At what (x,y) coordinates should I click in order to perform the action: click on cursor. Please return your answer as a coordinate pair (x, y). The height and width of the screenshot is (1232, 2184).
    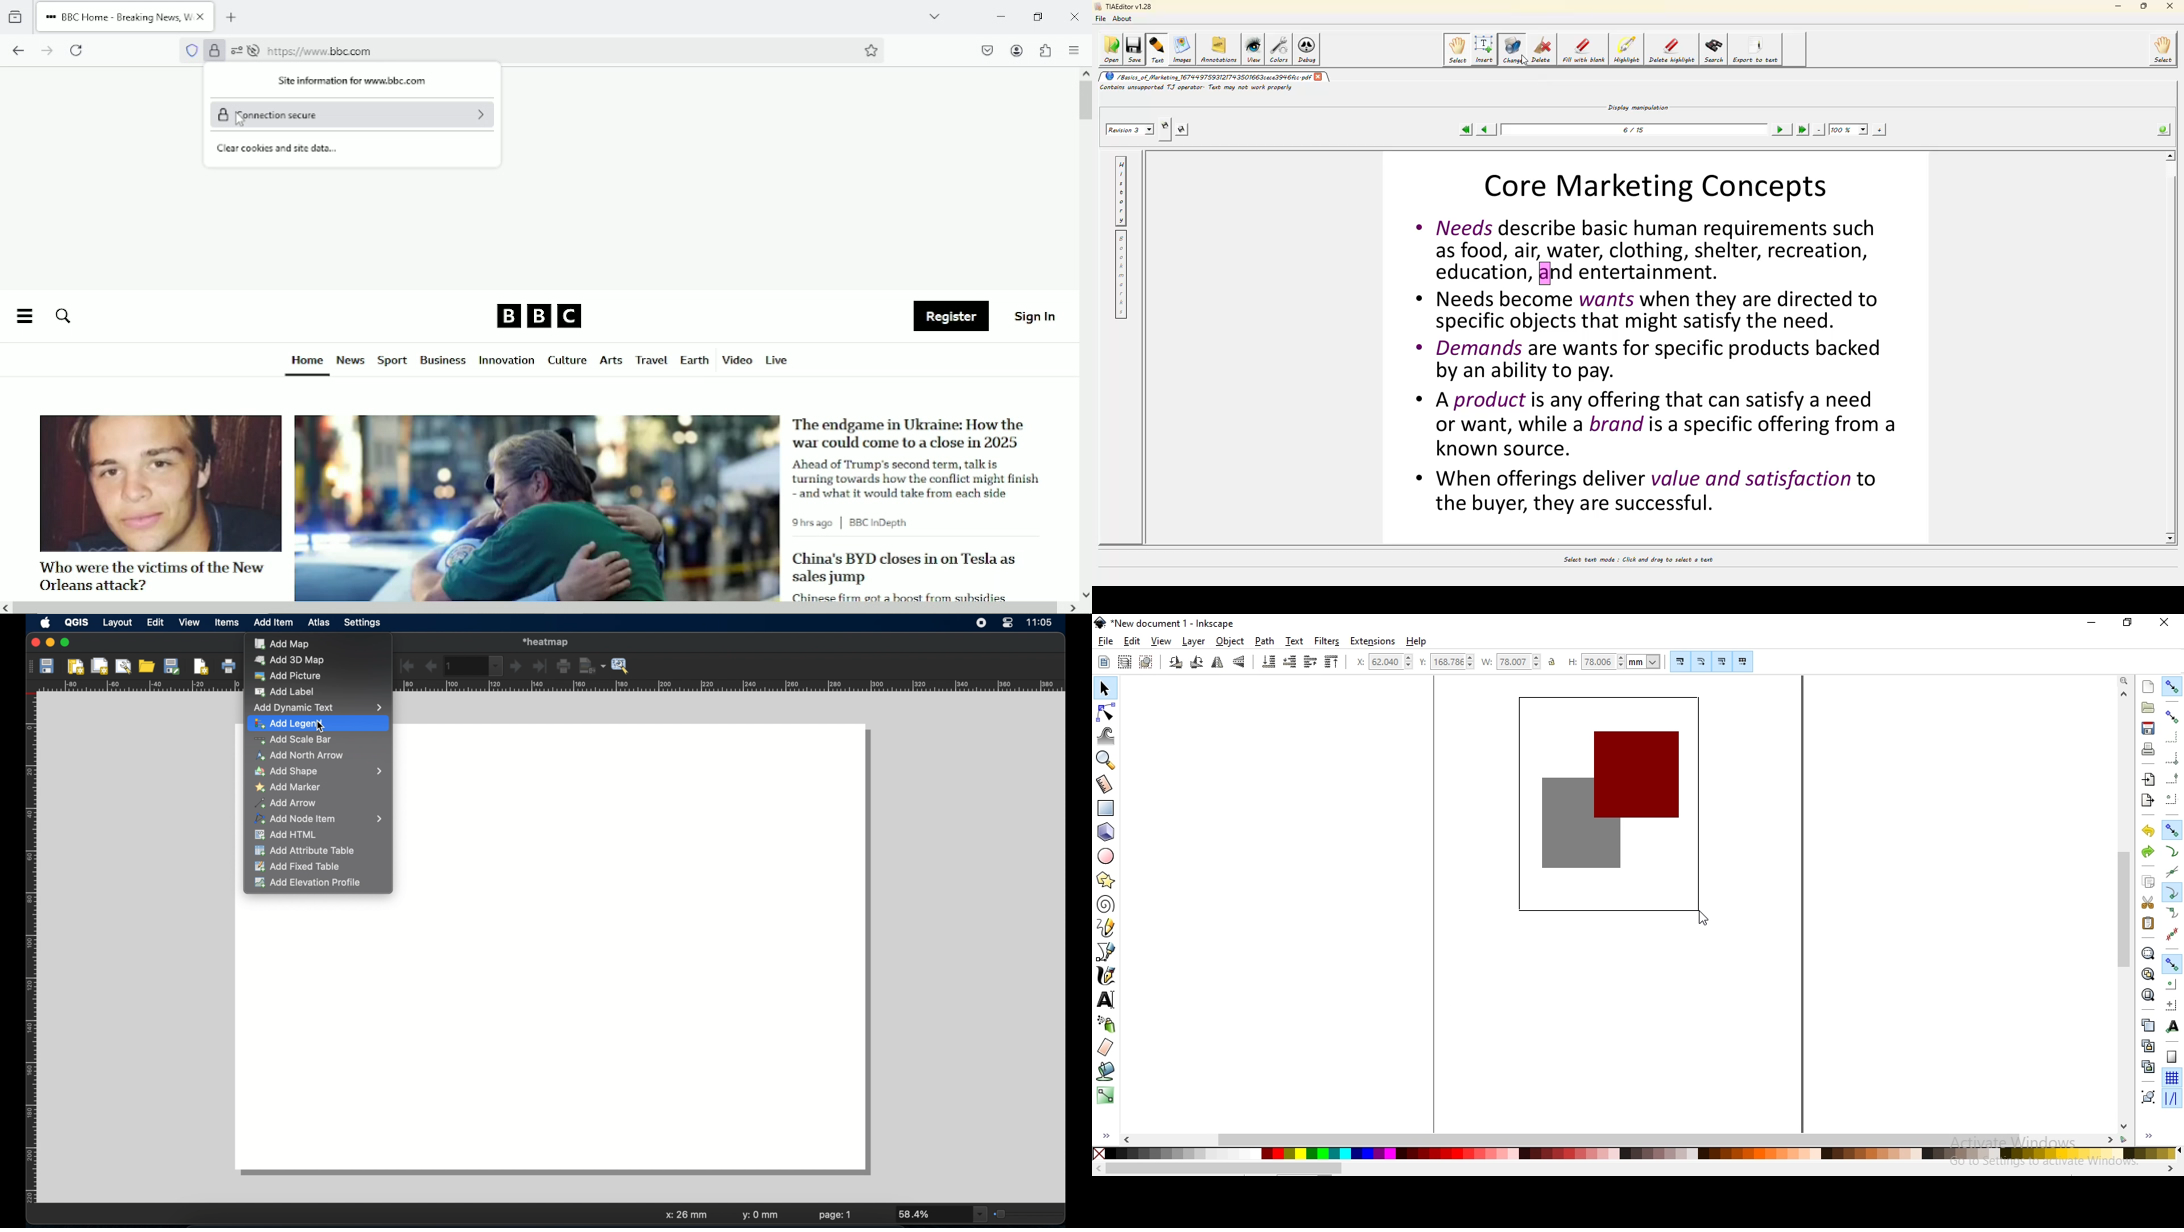
    Looking at the image, I should click on (1701, 923).